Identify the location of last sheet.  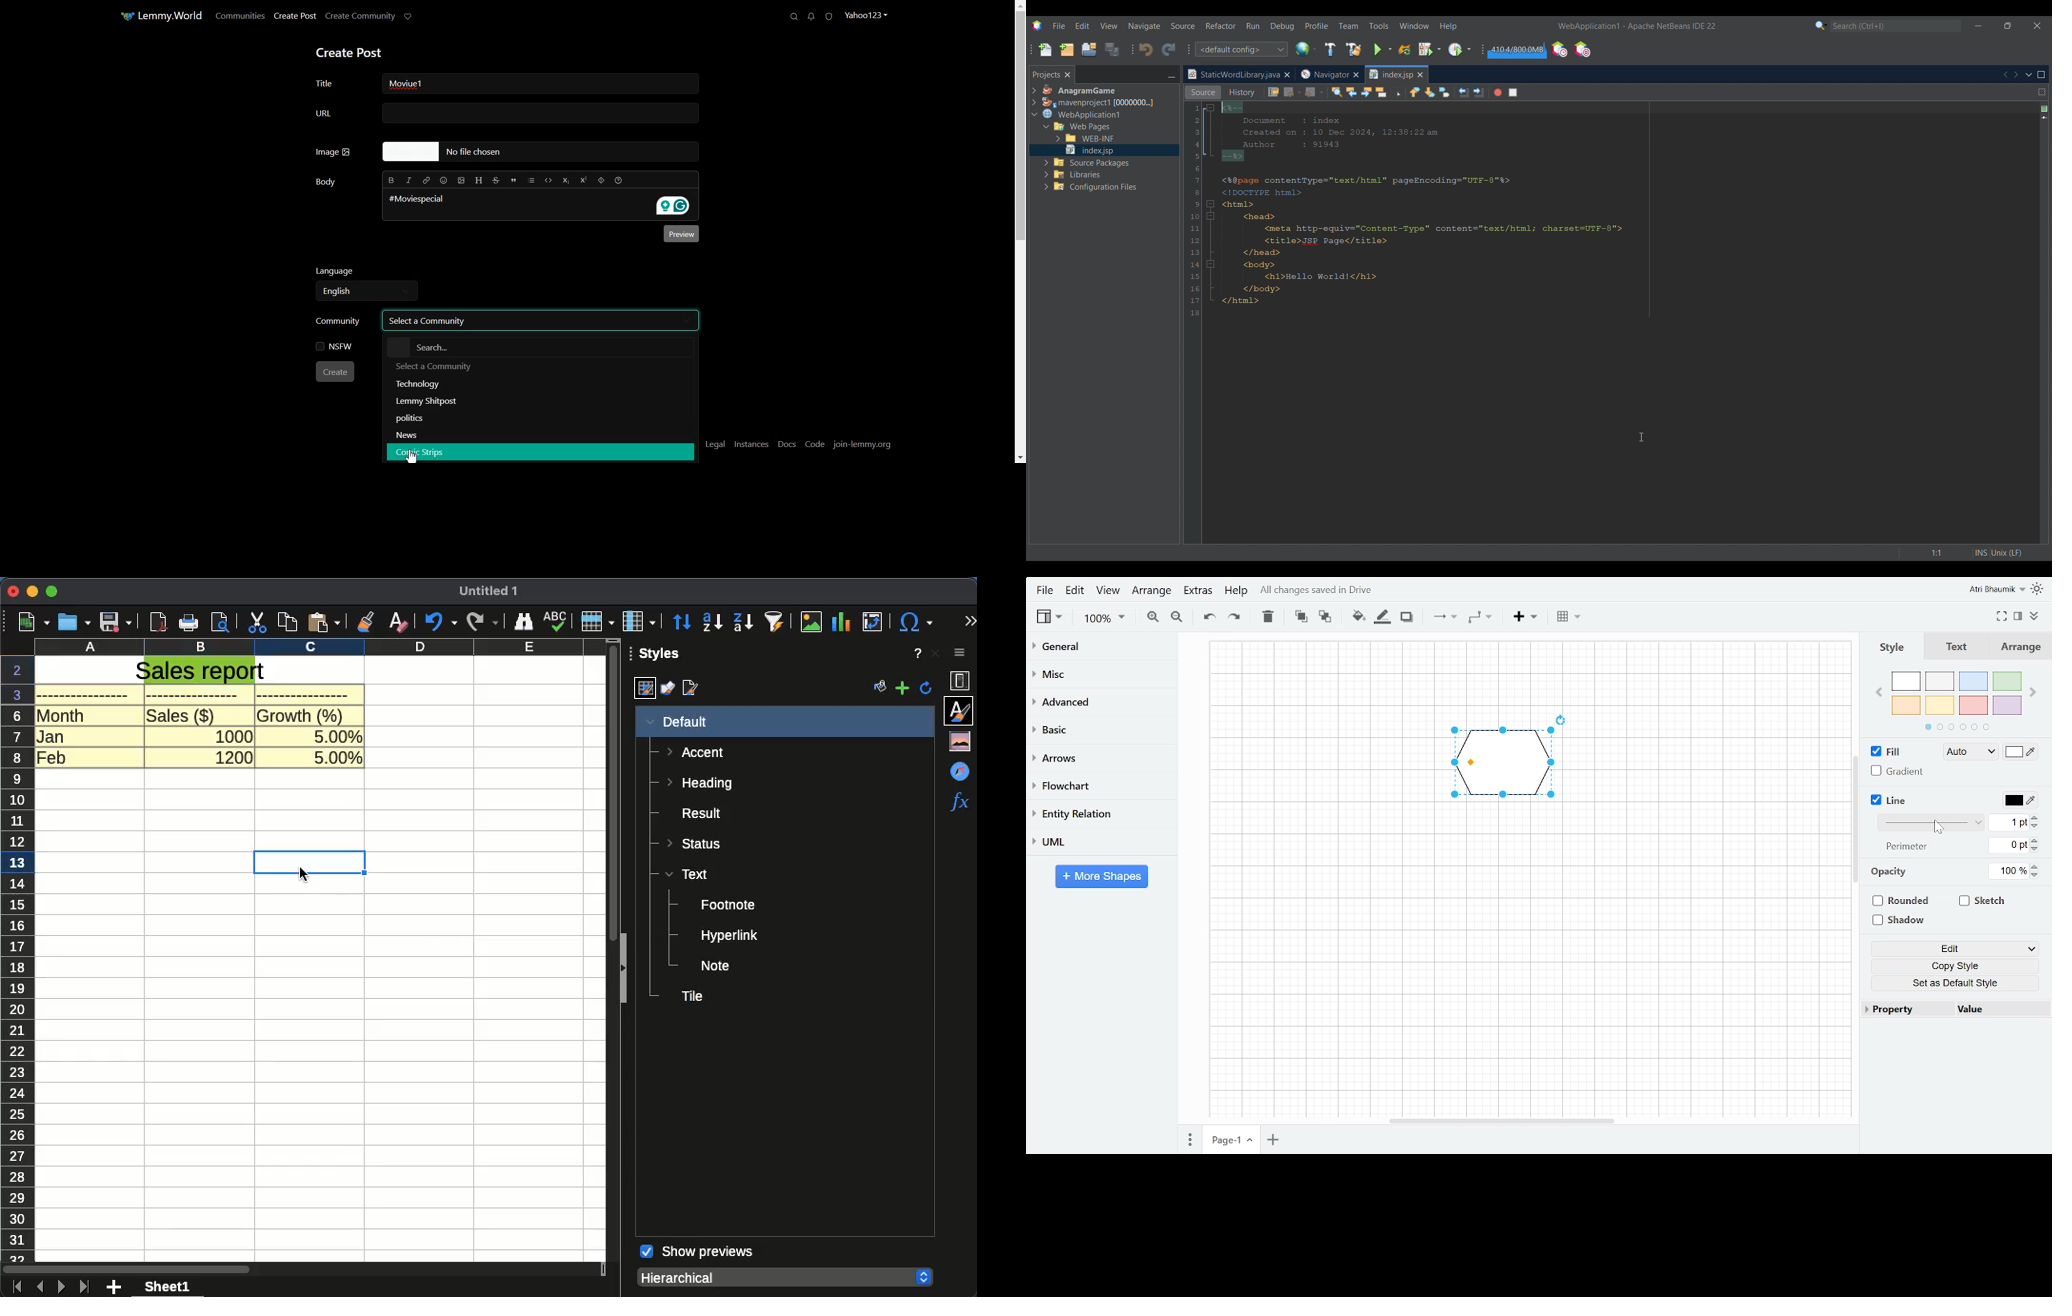
(86, 1287).